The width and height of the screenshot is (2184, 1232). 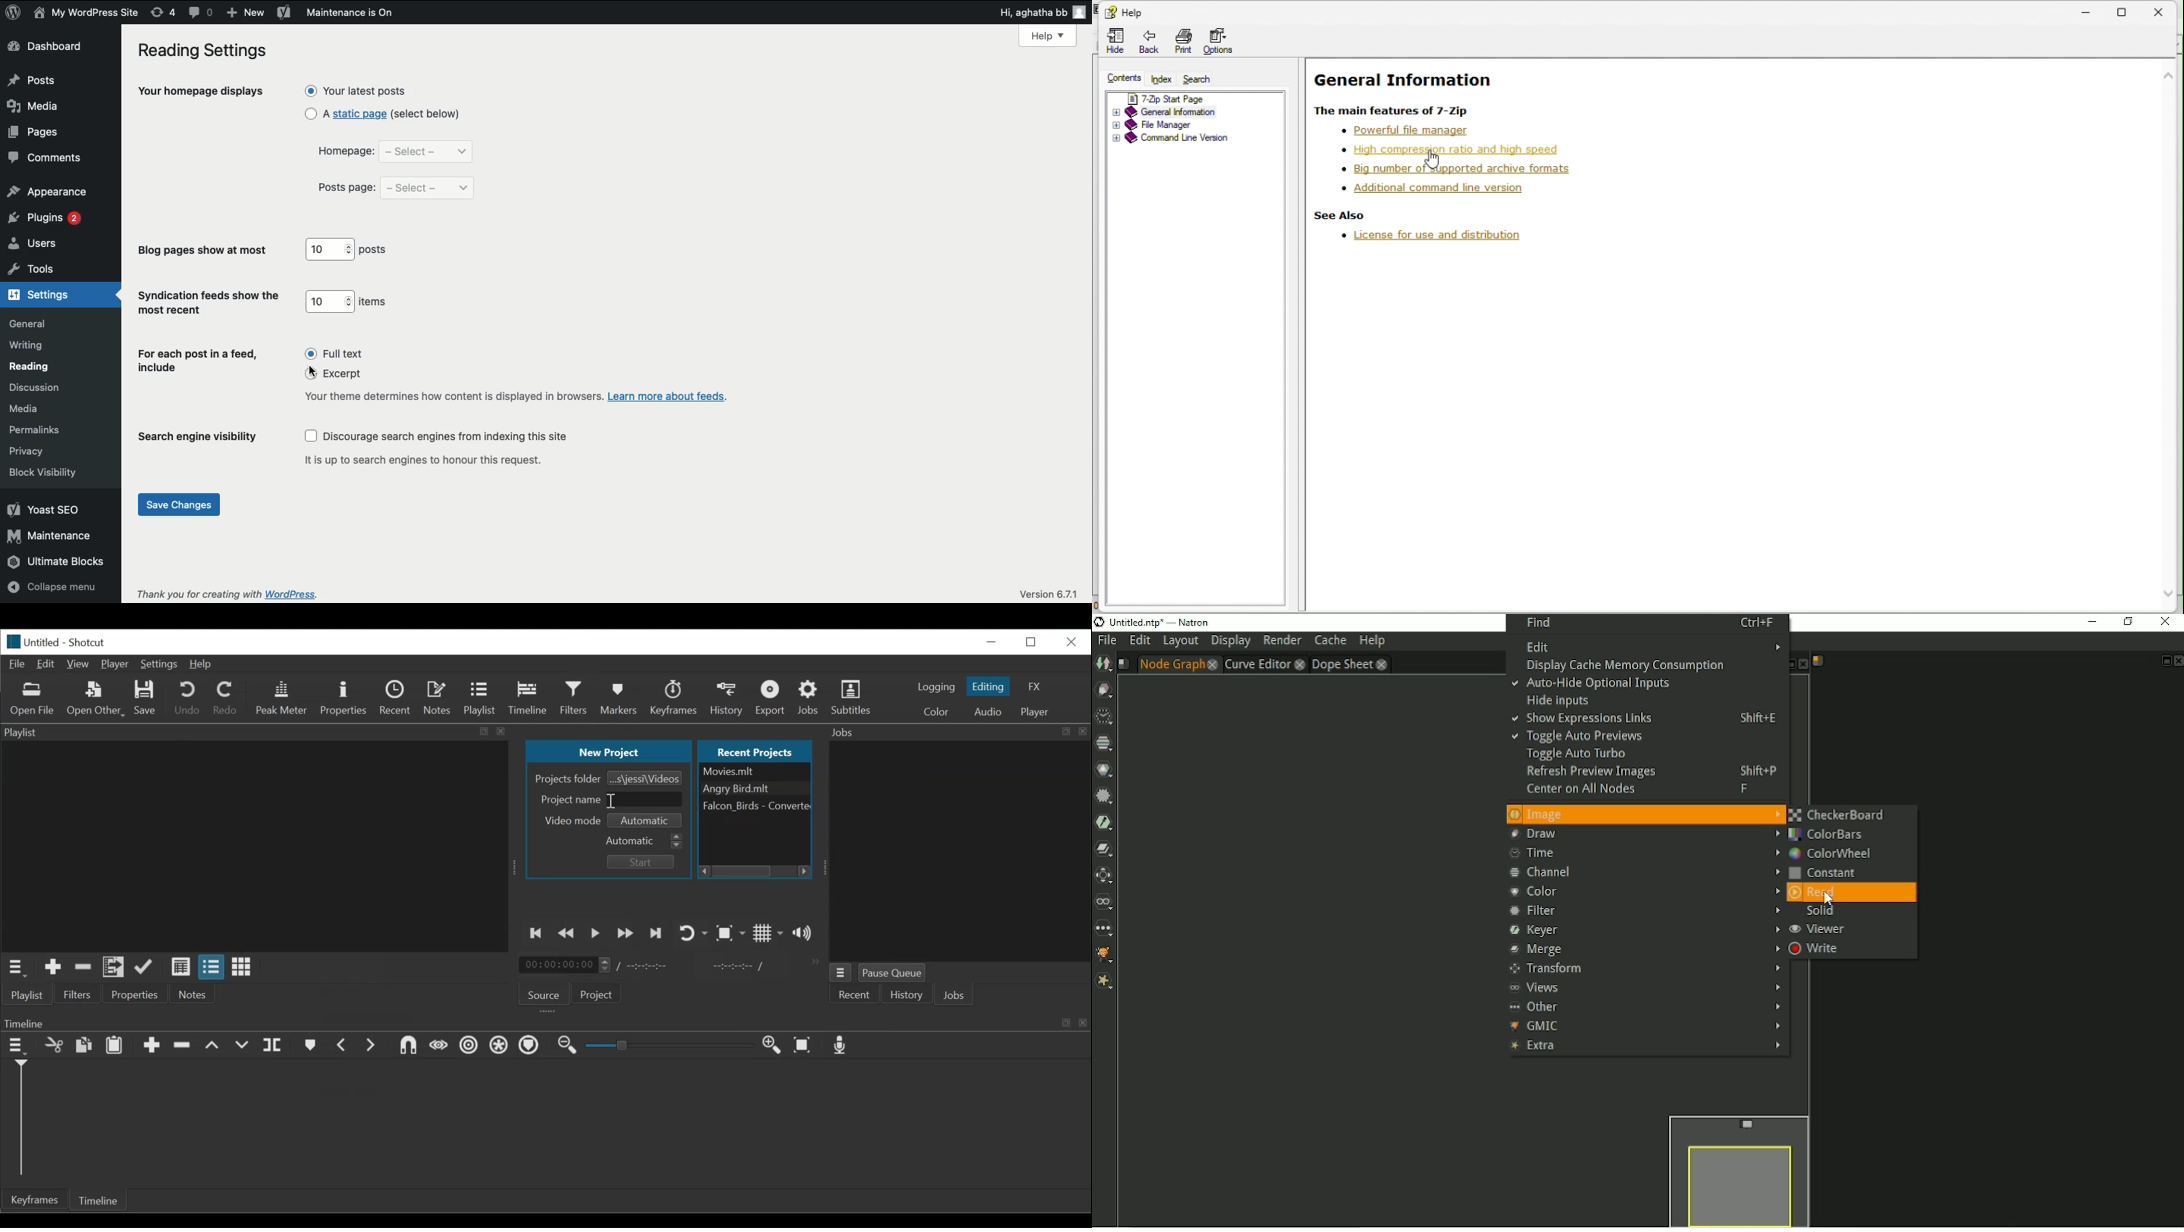 What do you see at coordinates (1032, 642) in the screenshot?
I see `Restore` at bounding box center [1032, 642].